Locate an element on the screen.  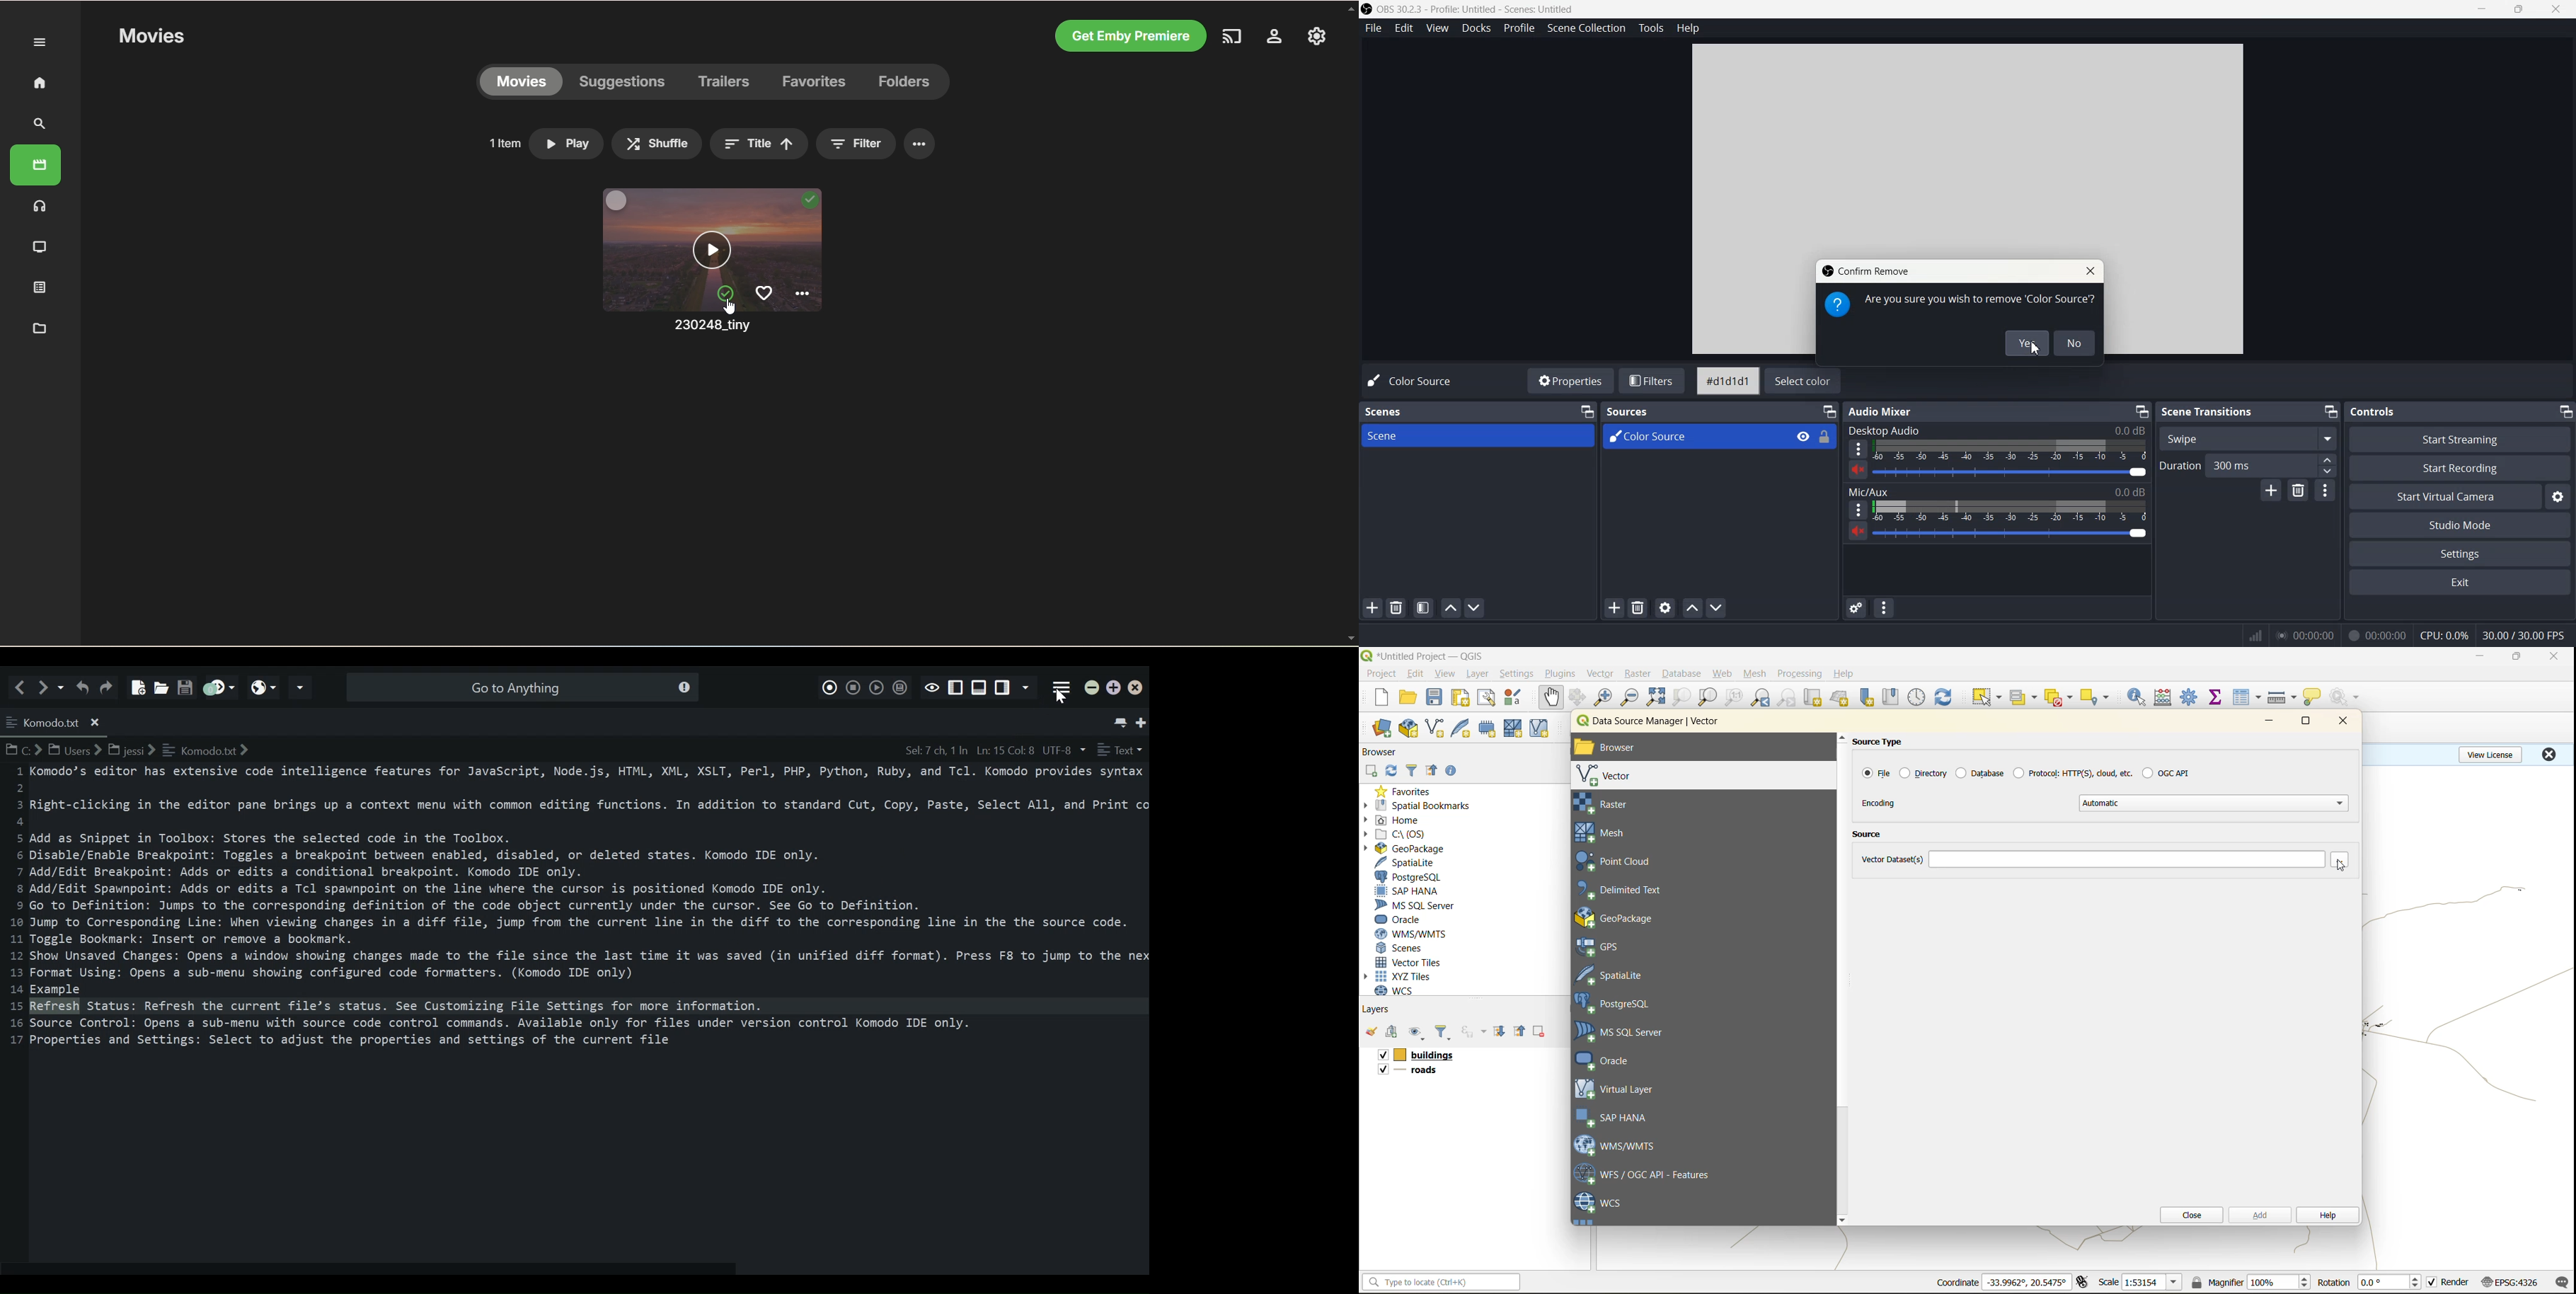
Show/Hide Left Pane  is located at coordinates (1004, 688).